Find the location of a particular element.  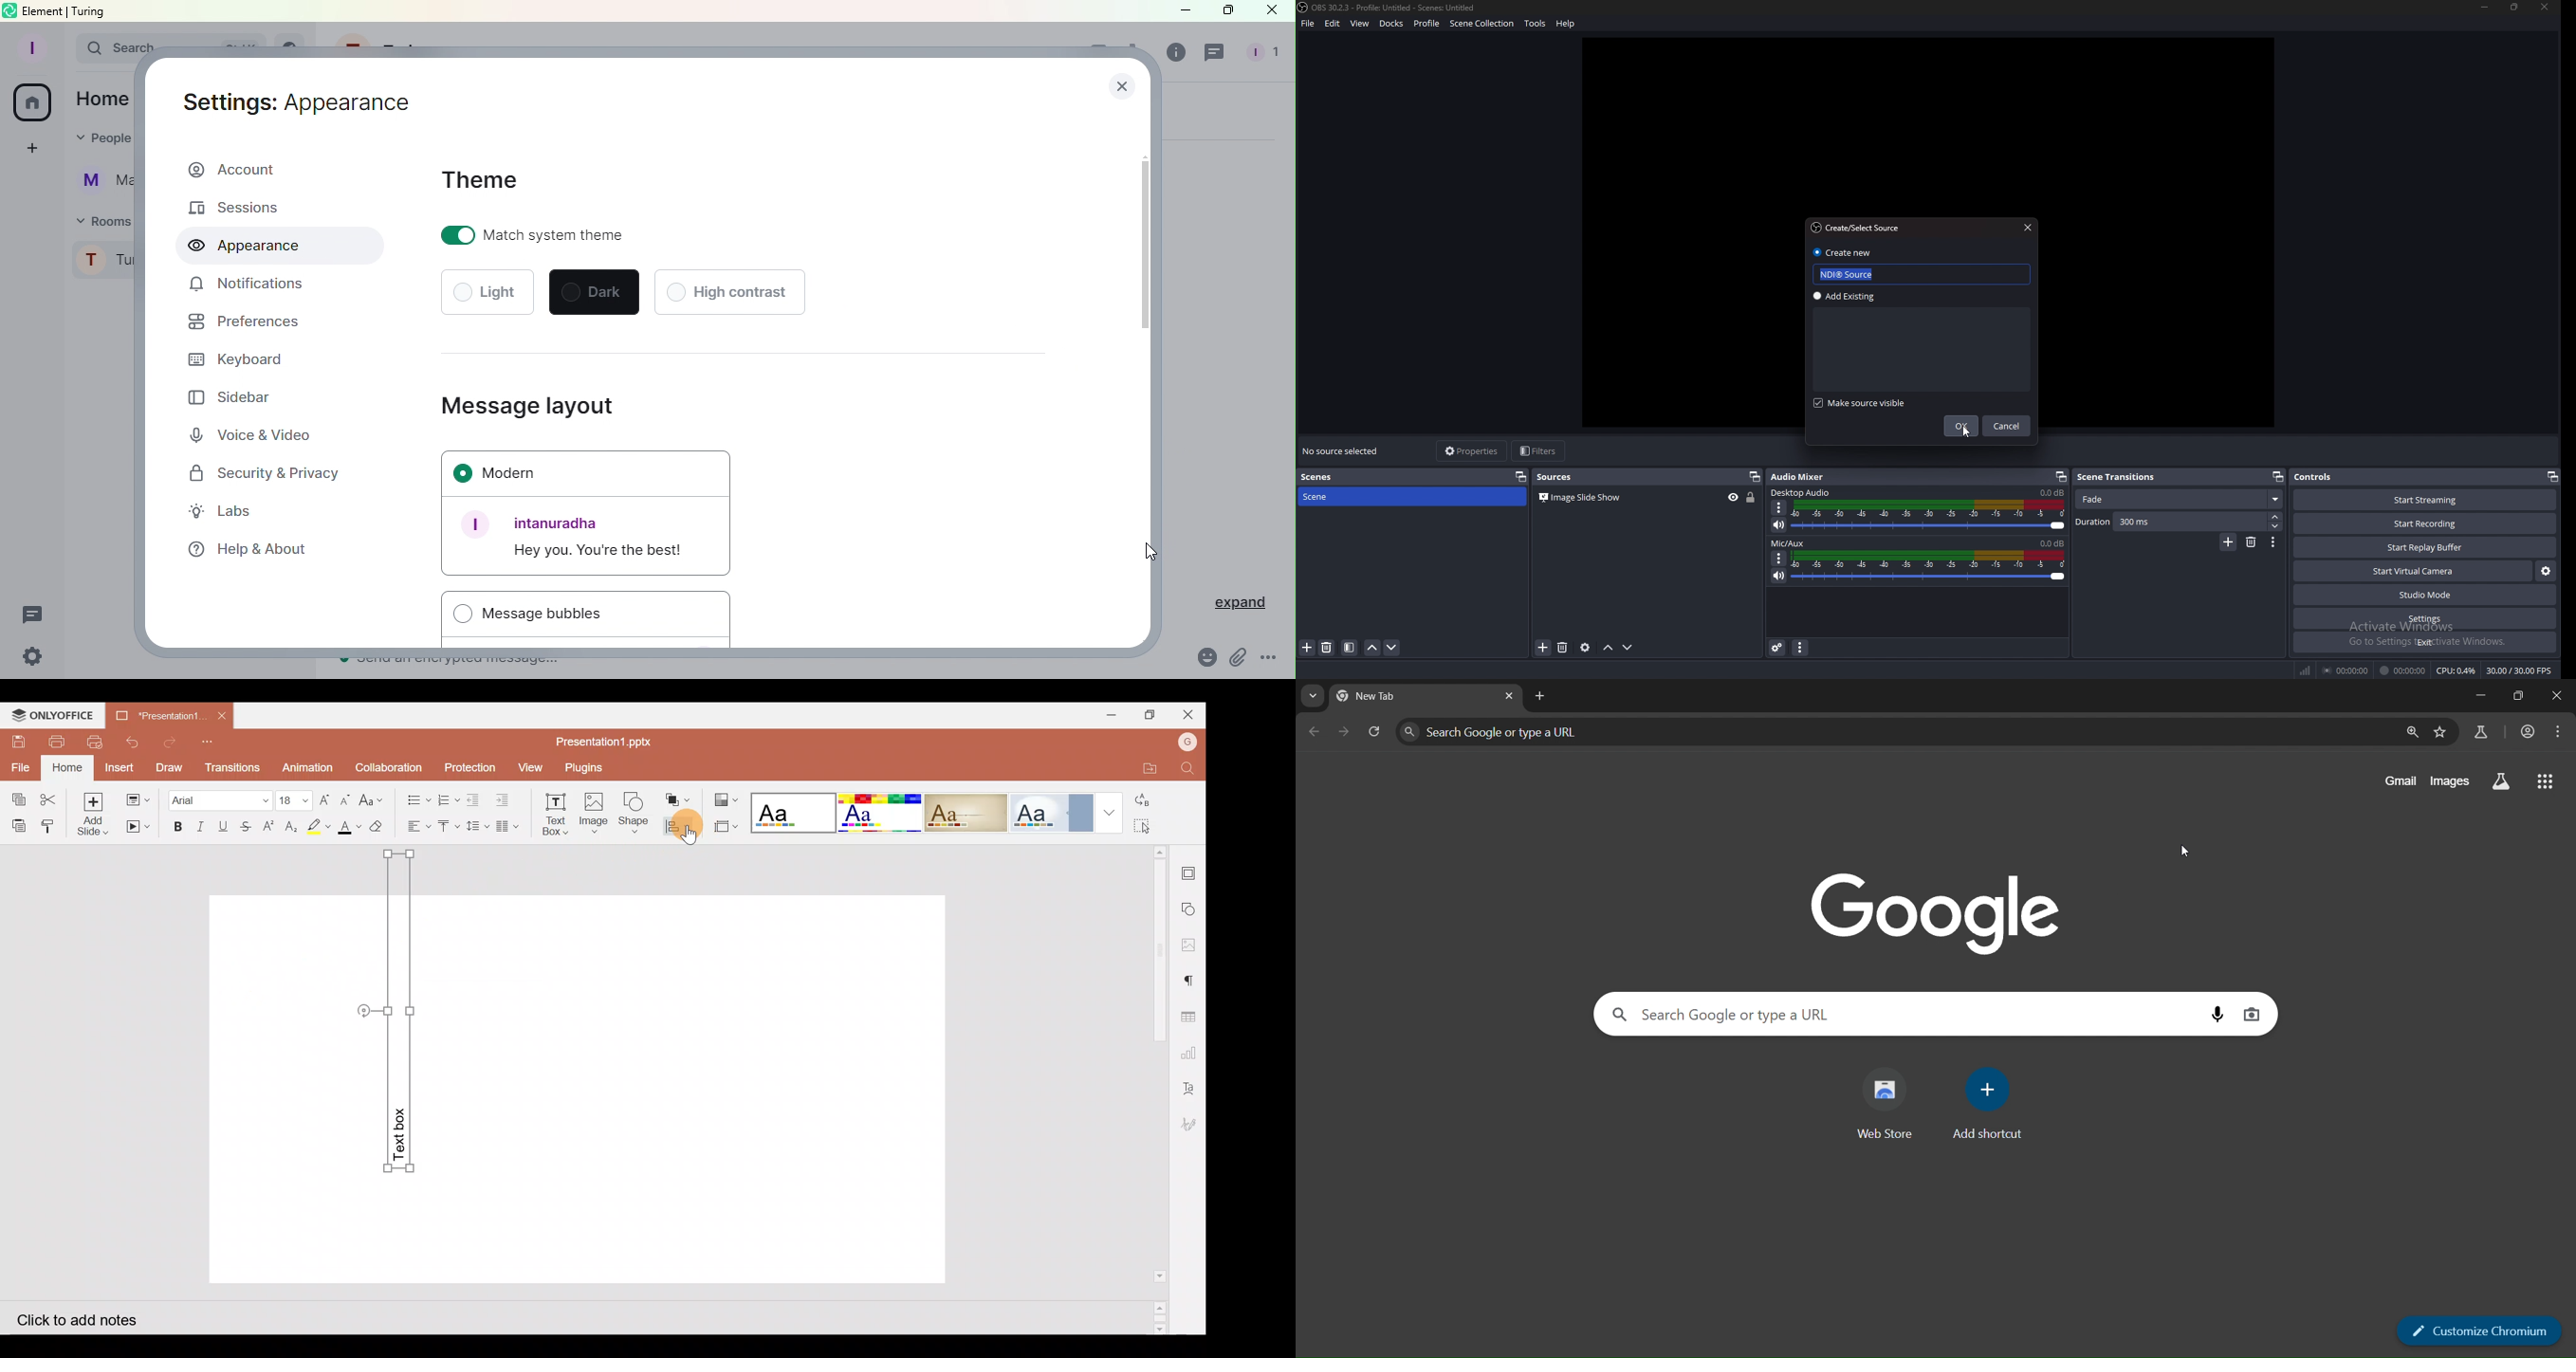

volume level is located at coordinates (2051, 492).